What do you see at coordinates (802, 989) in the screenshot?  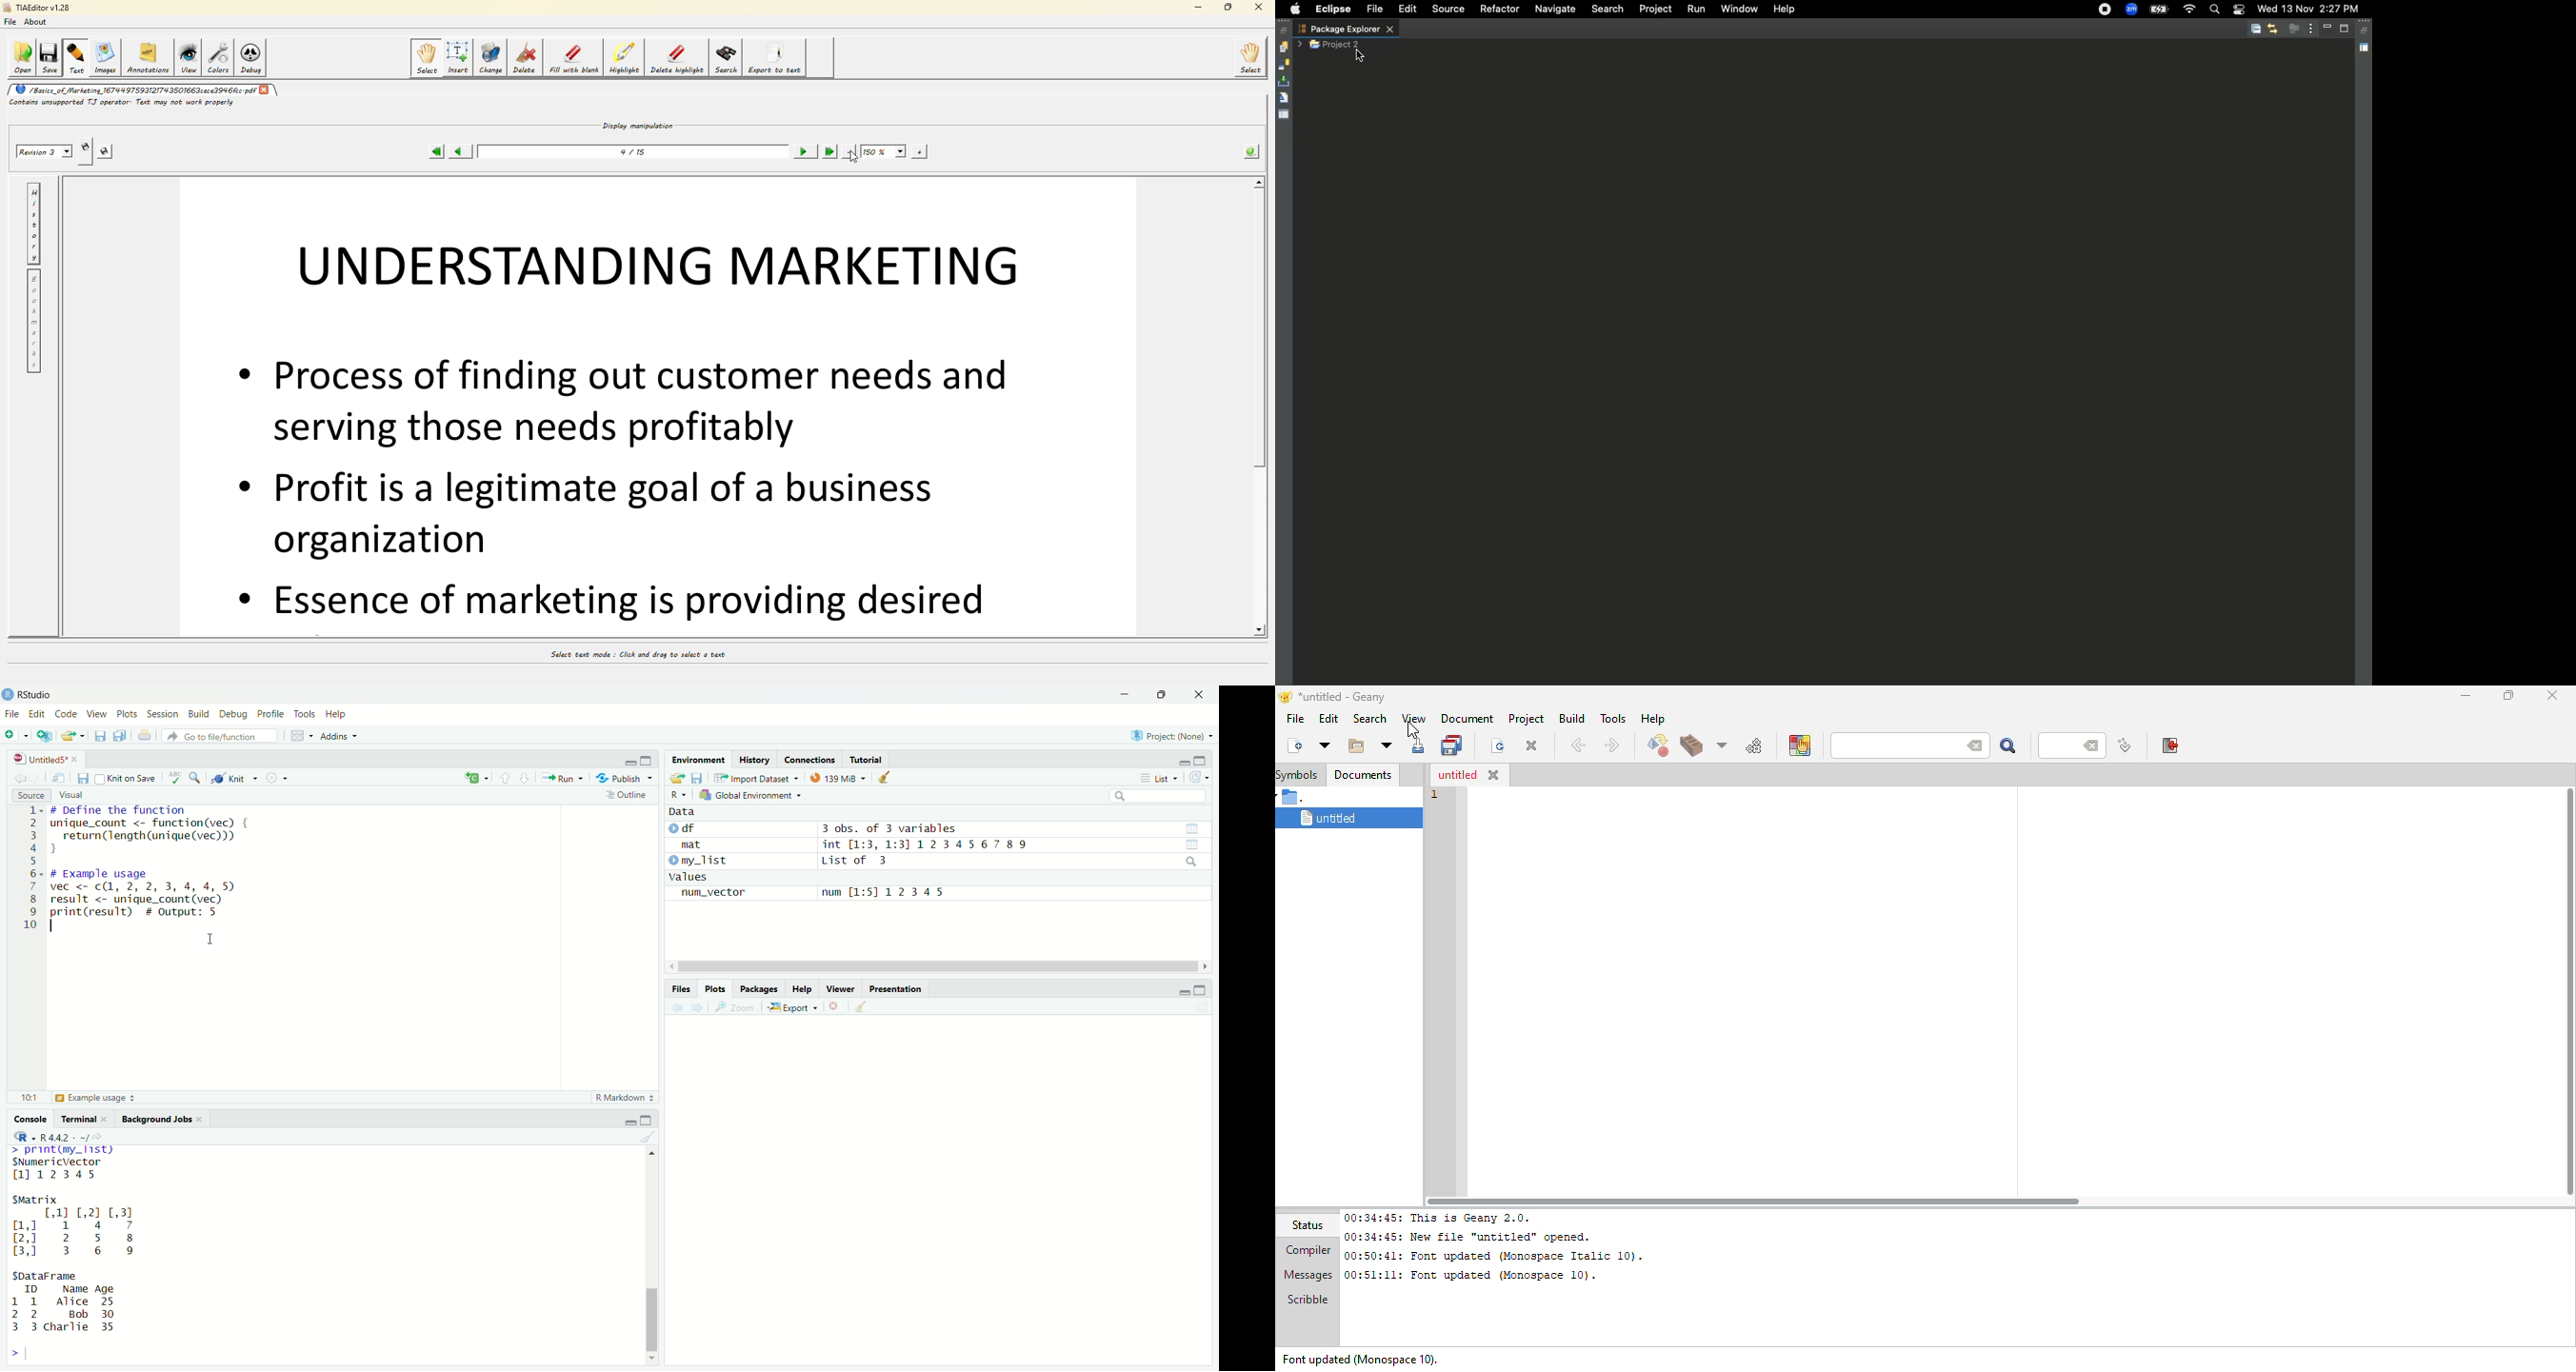 I see `Help` at bounding box center [802, 989].